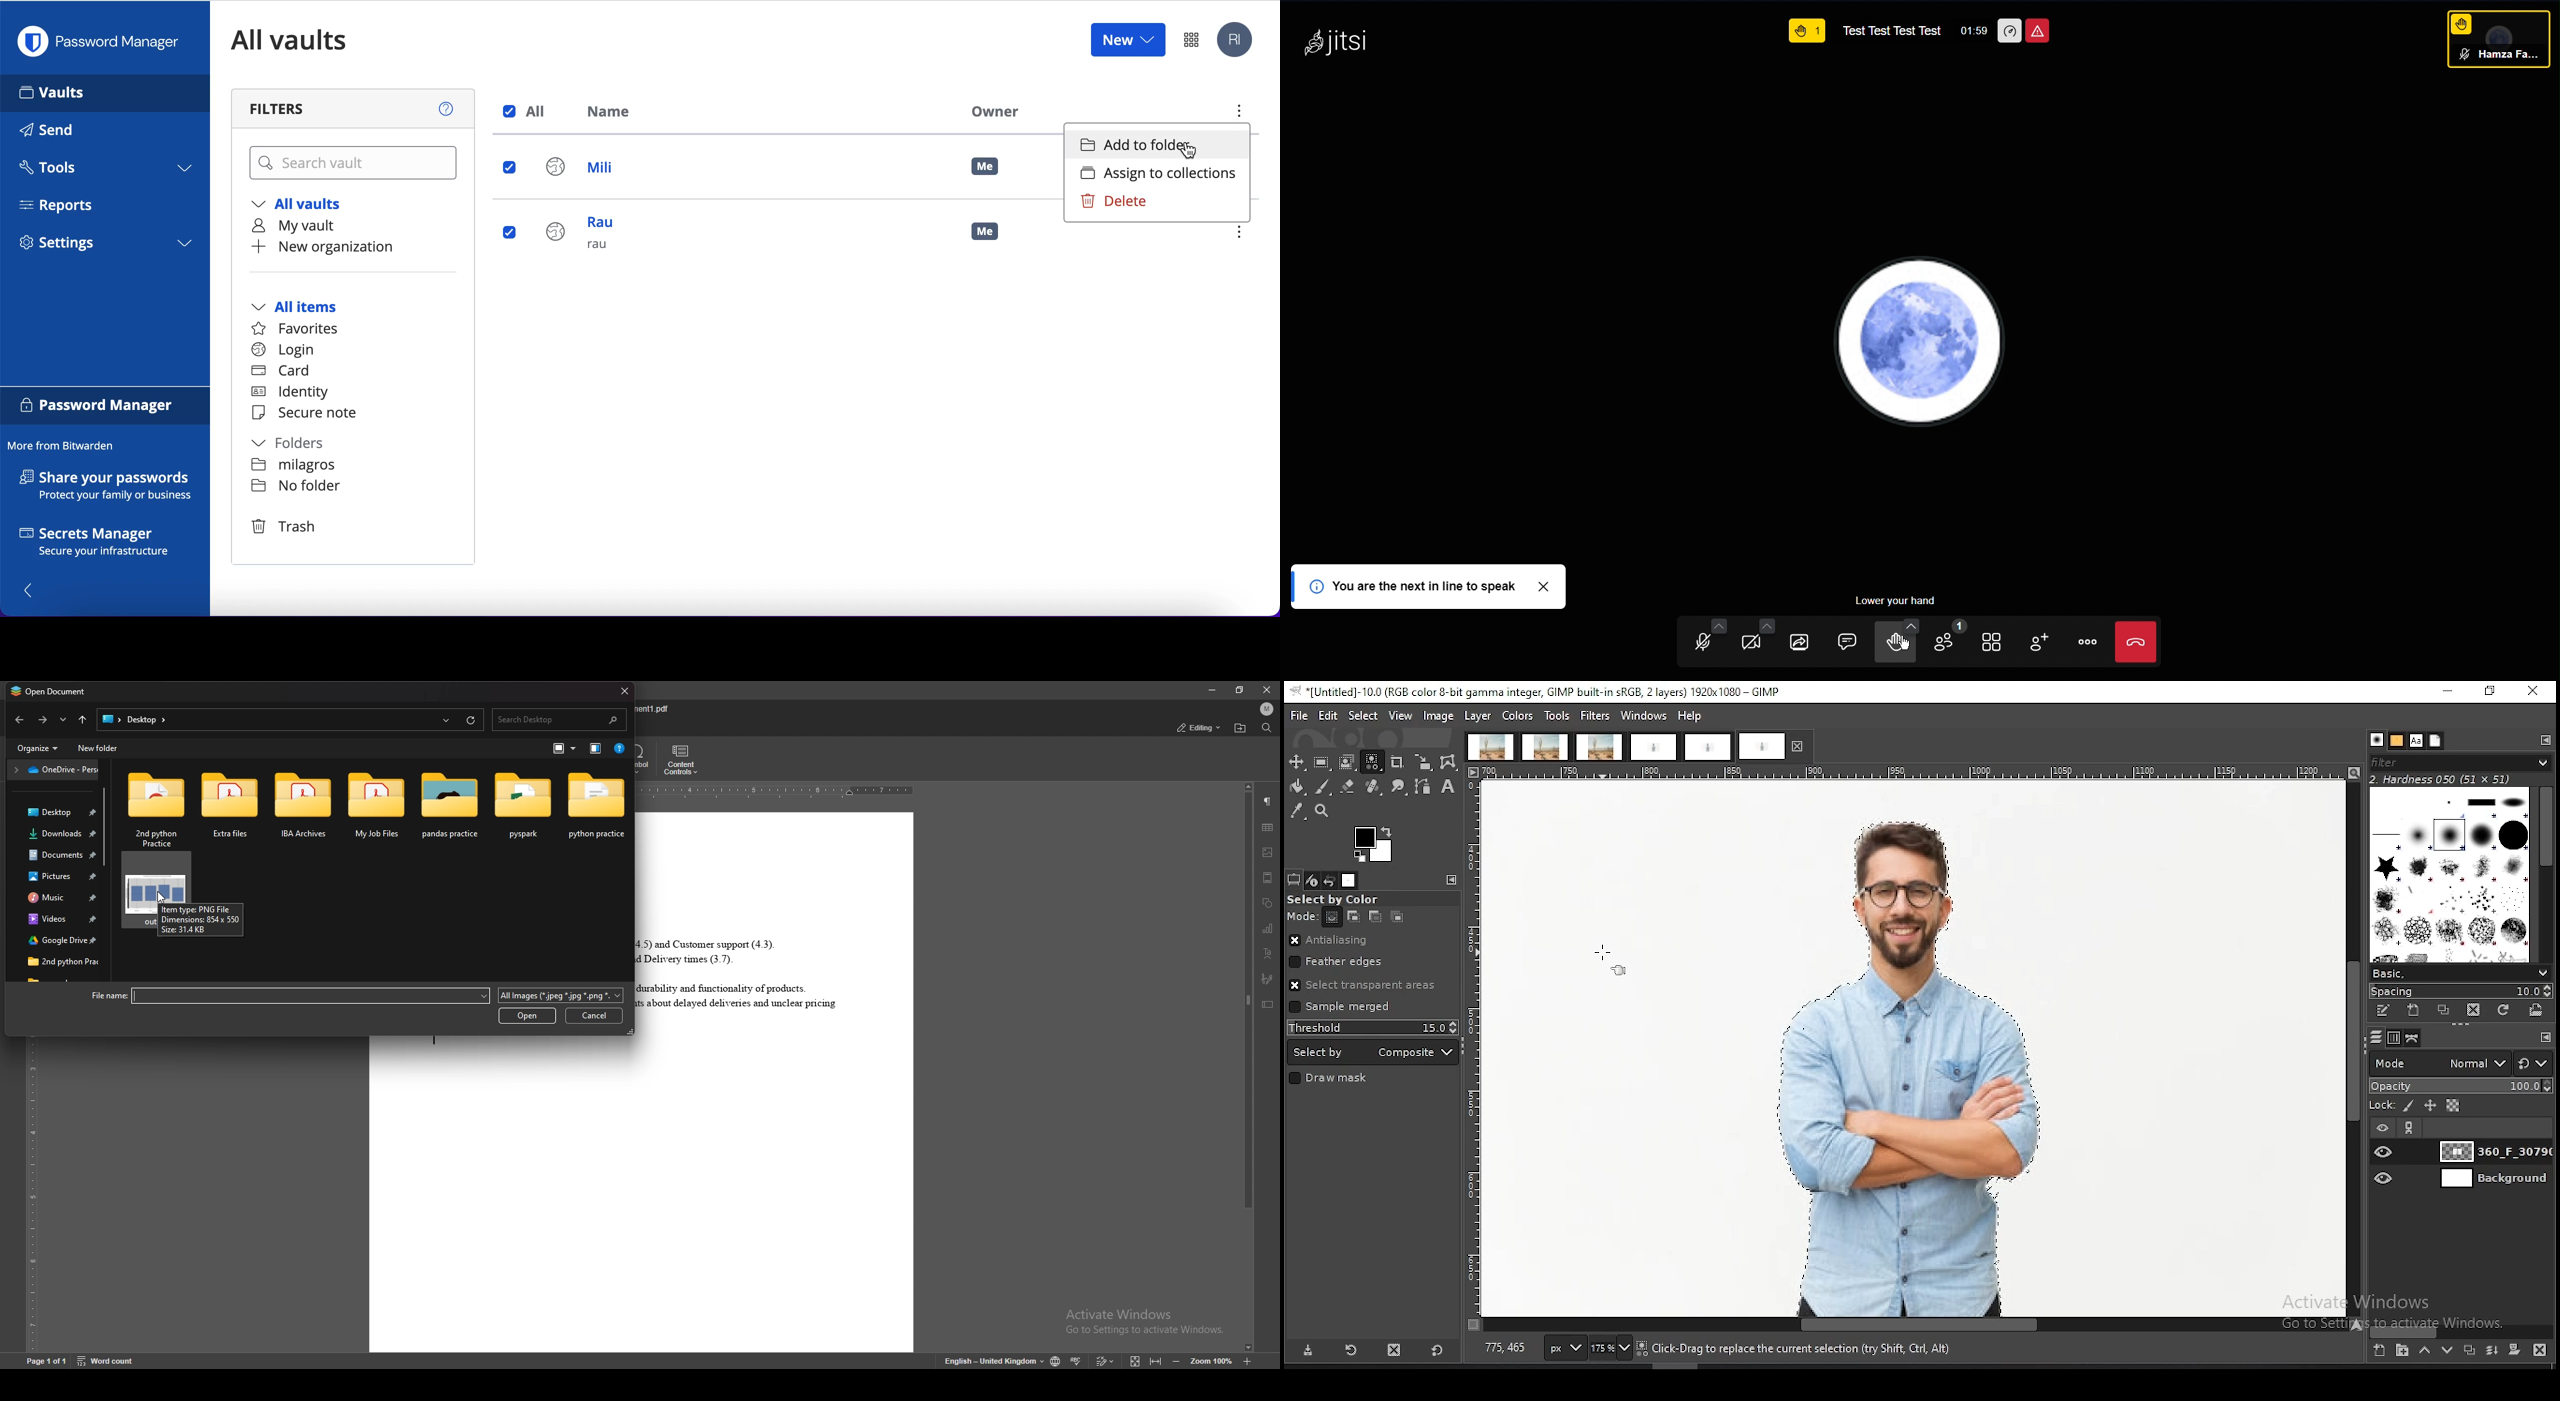 The height and width of the screenshot is (1428, 2576). I want to click on folder, so click(151, 806).